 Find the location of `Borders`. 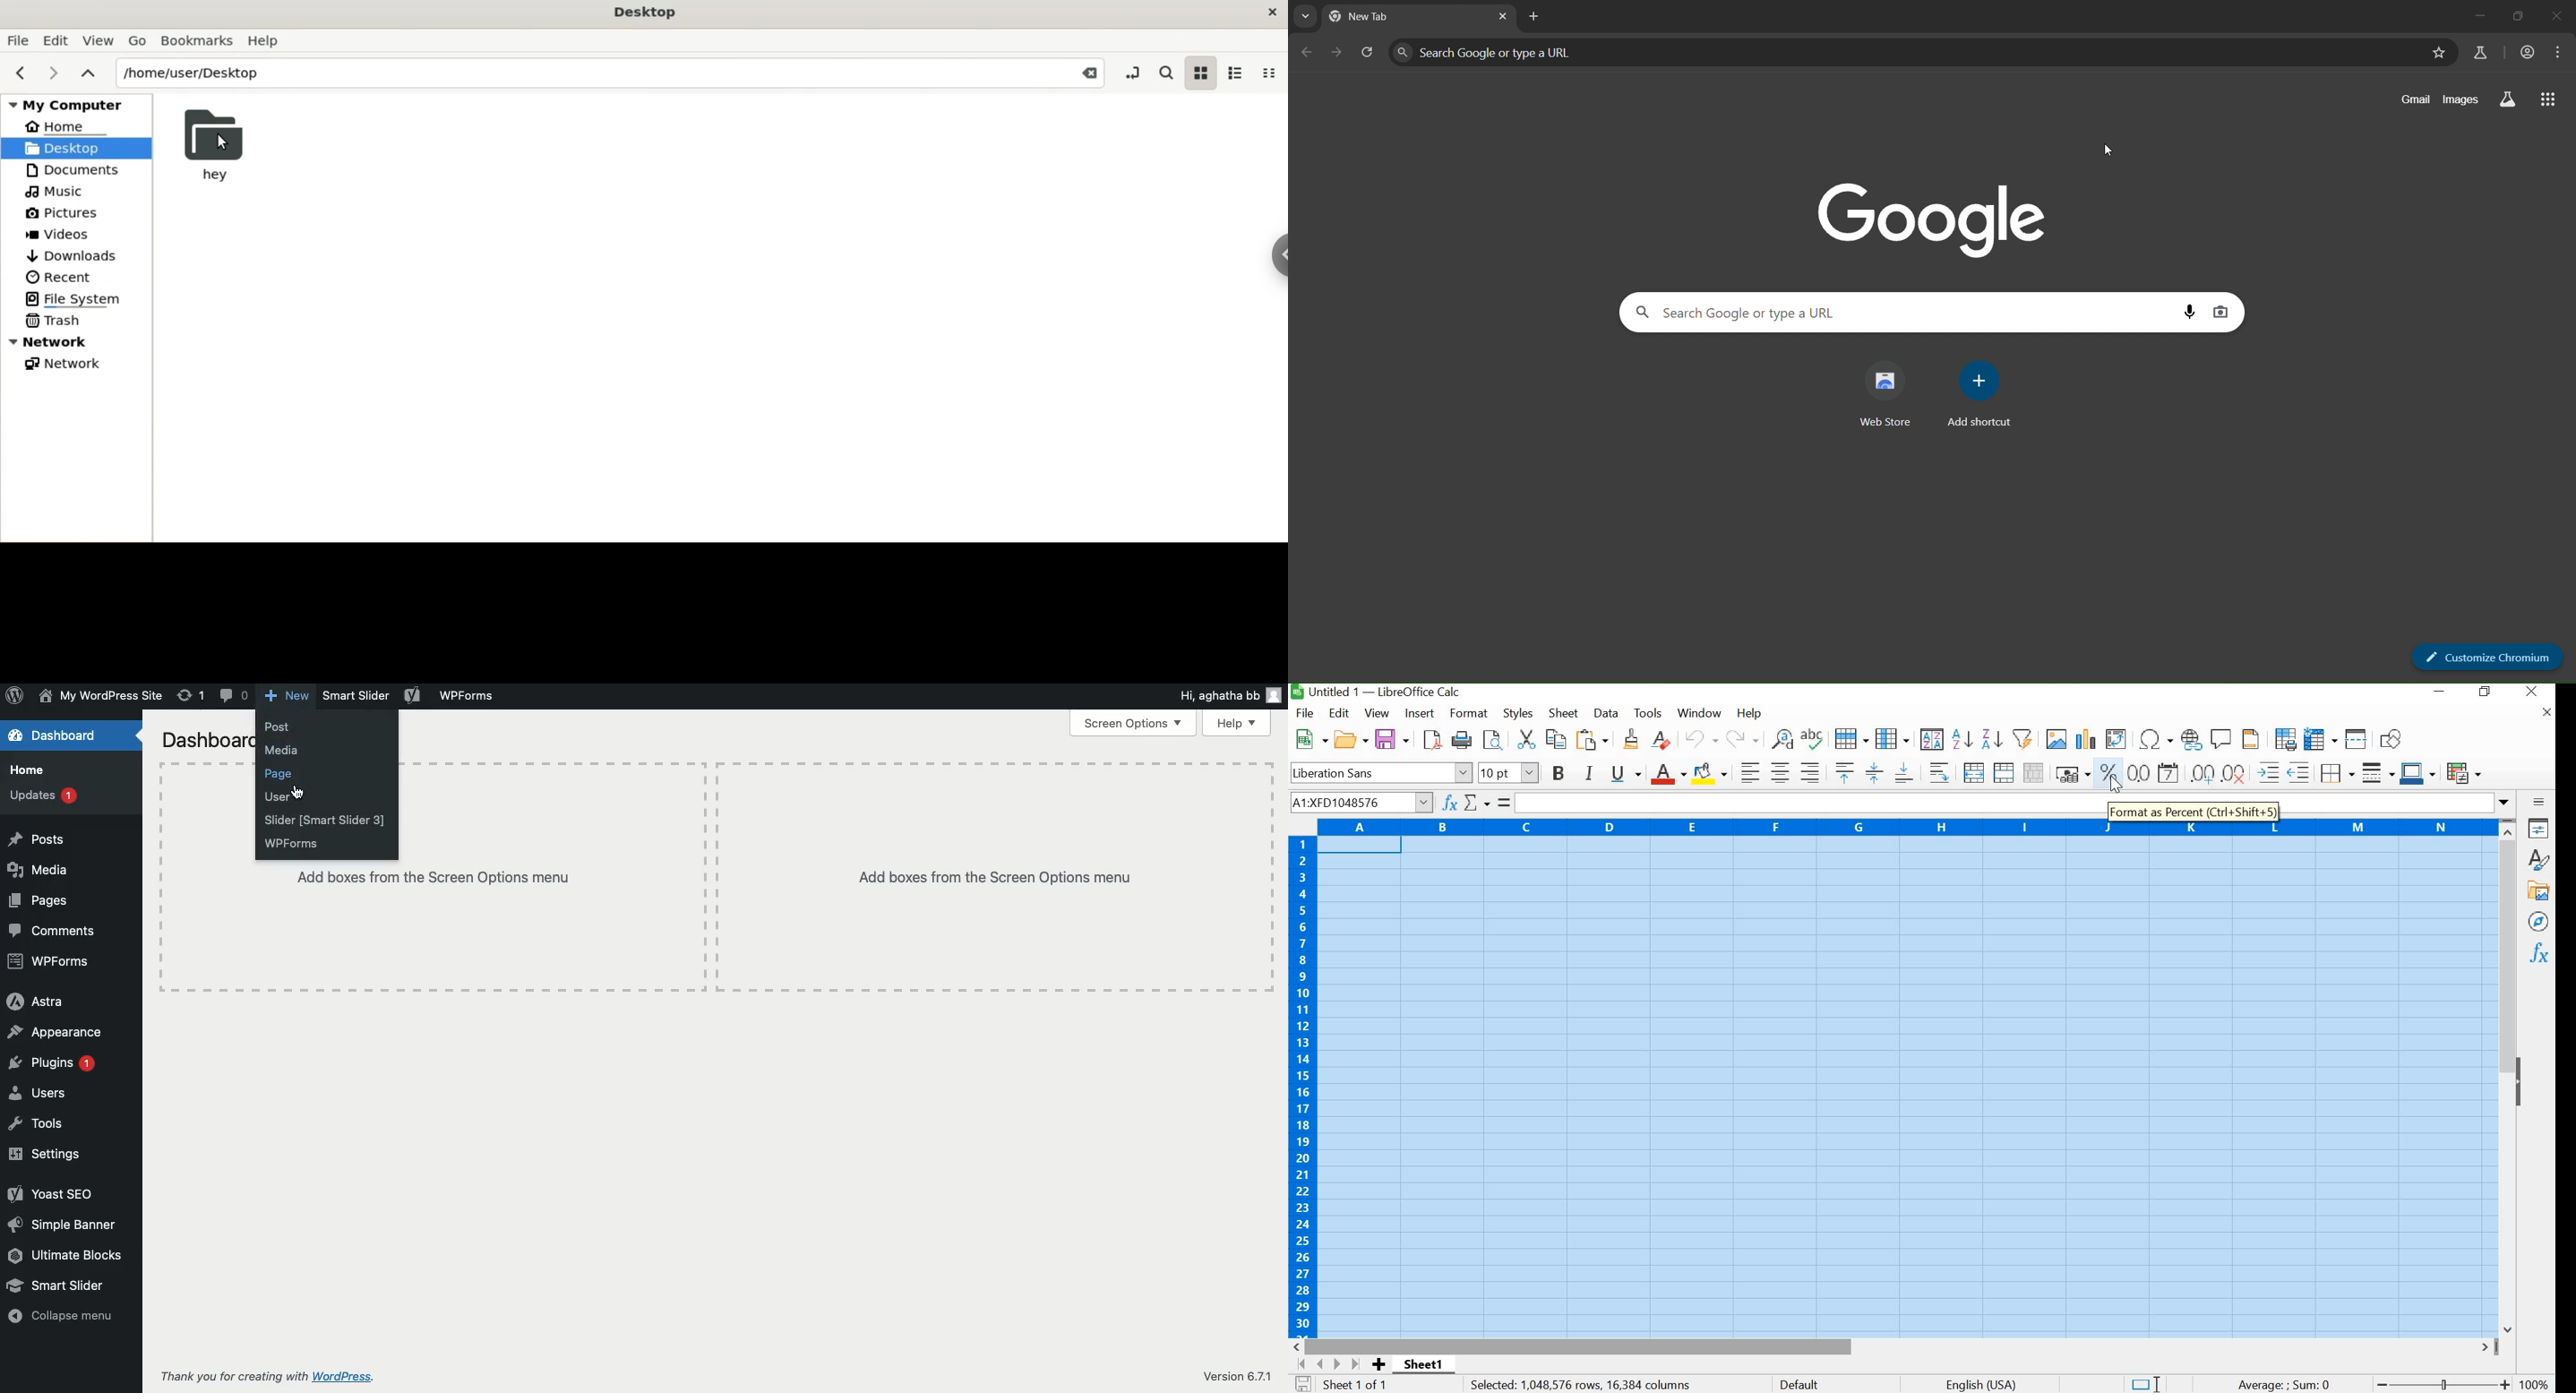

Borders is located at coordinates (2336, 772).